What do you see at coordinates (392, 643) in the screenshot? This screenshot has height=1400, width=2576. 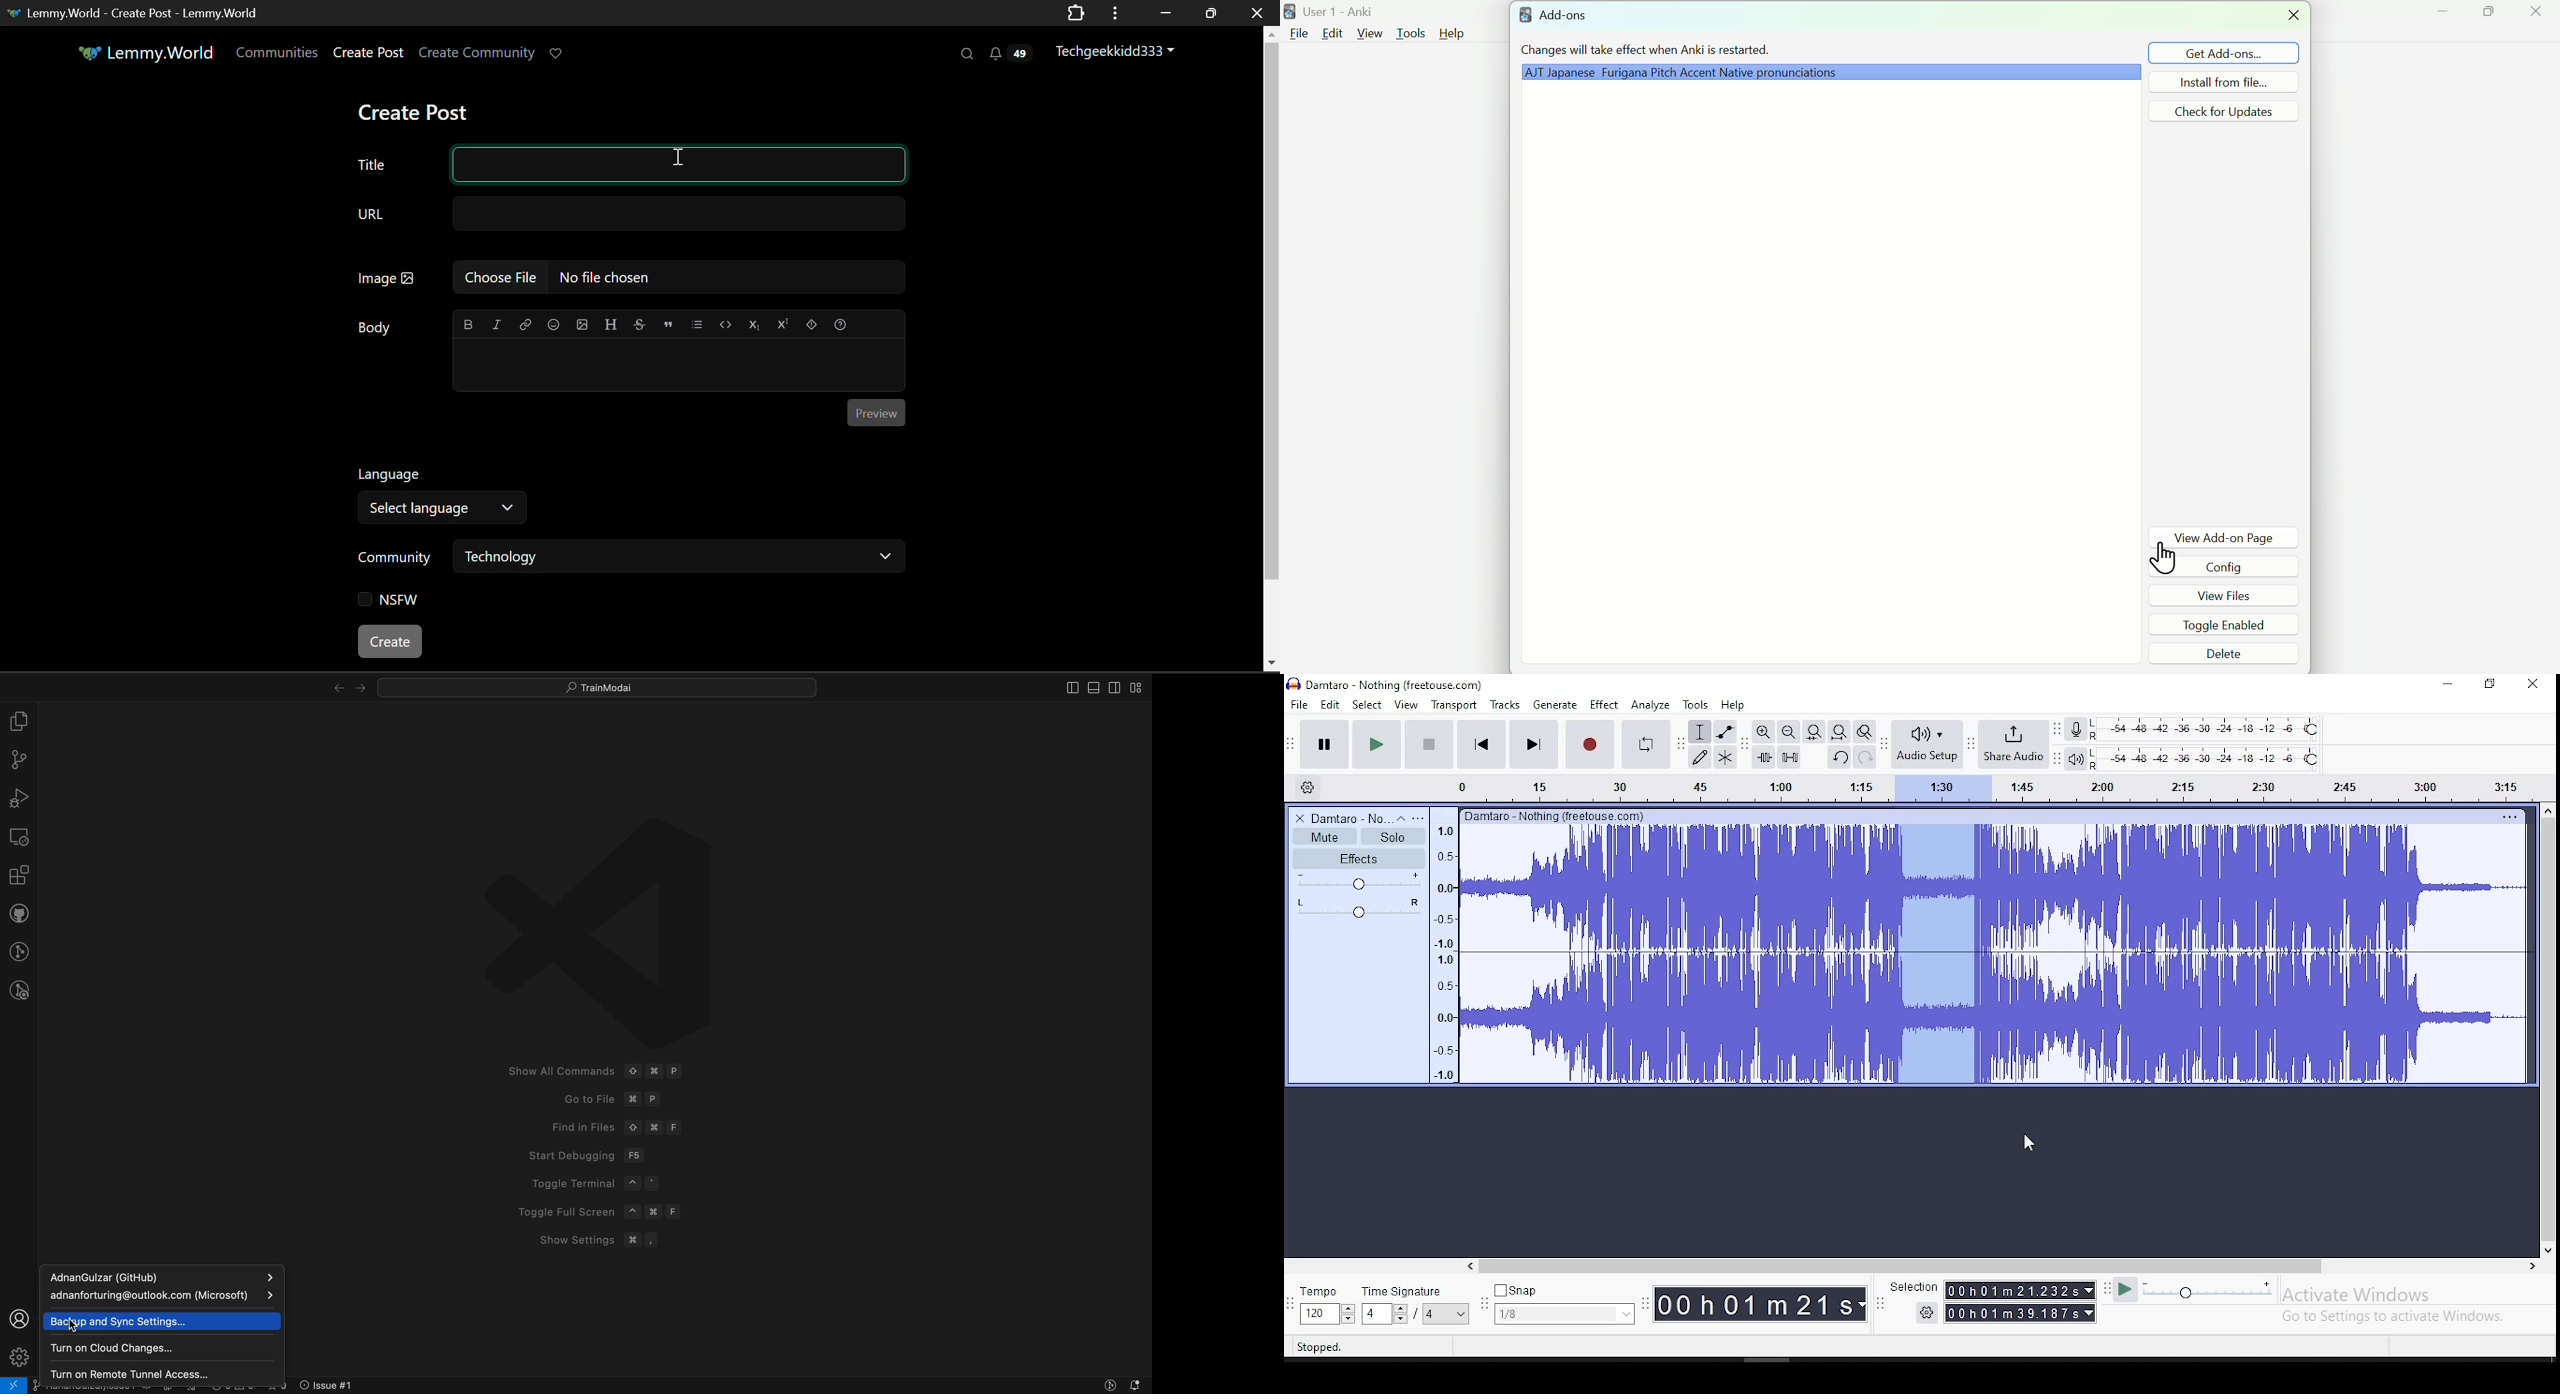 I see `Create` at bounding box center [392, 643].